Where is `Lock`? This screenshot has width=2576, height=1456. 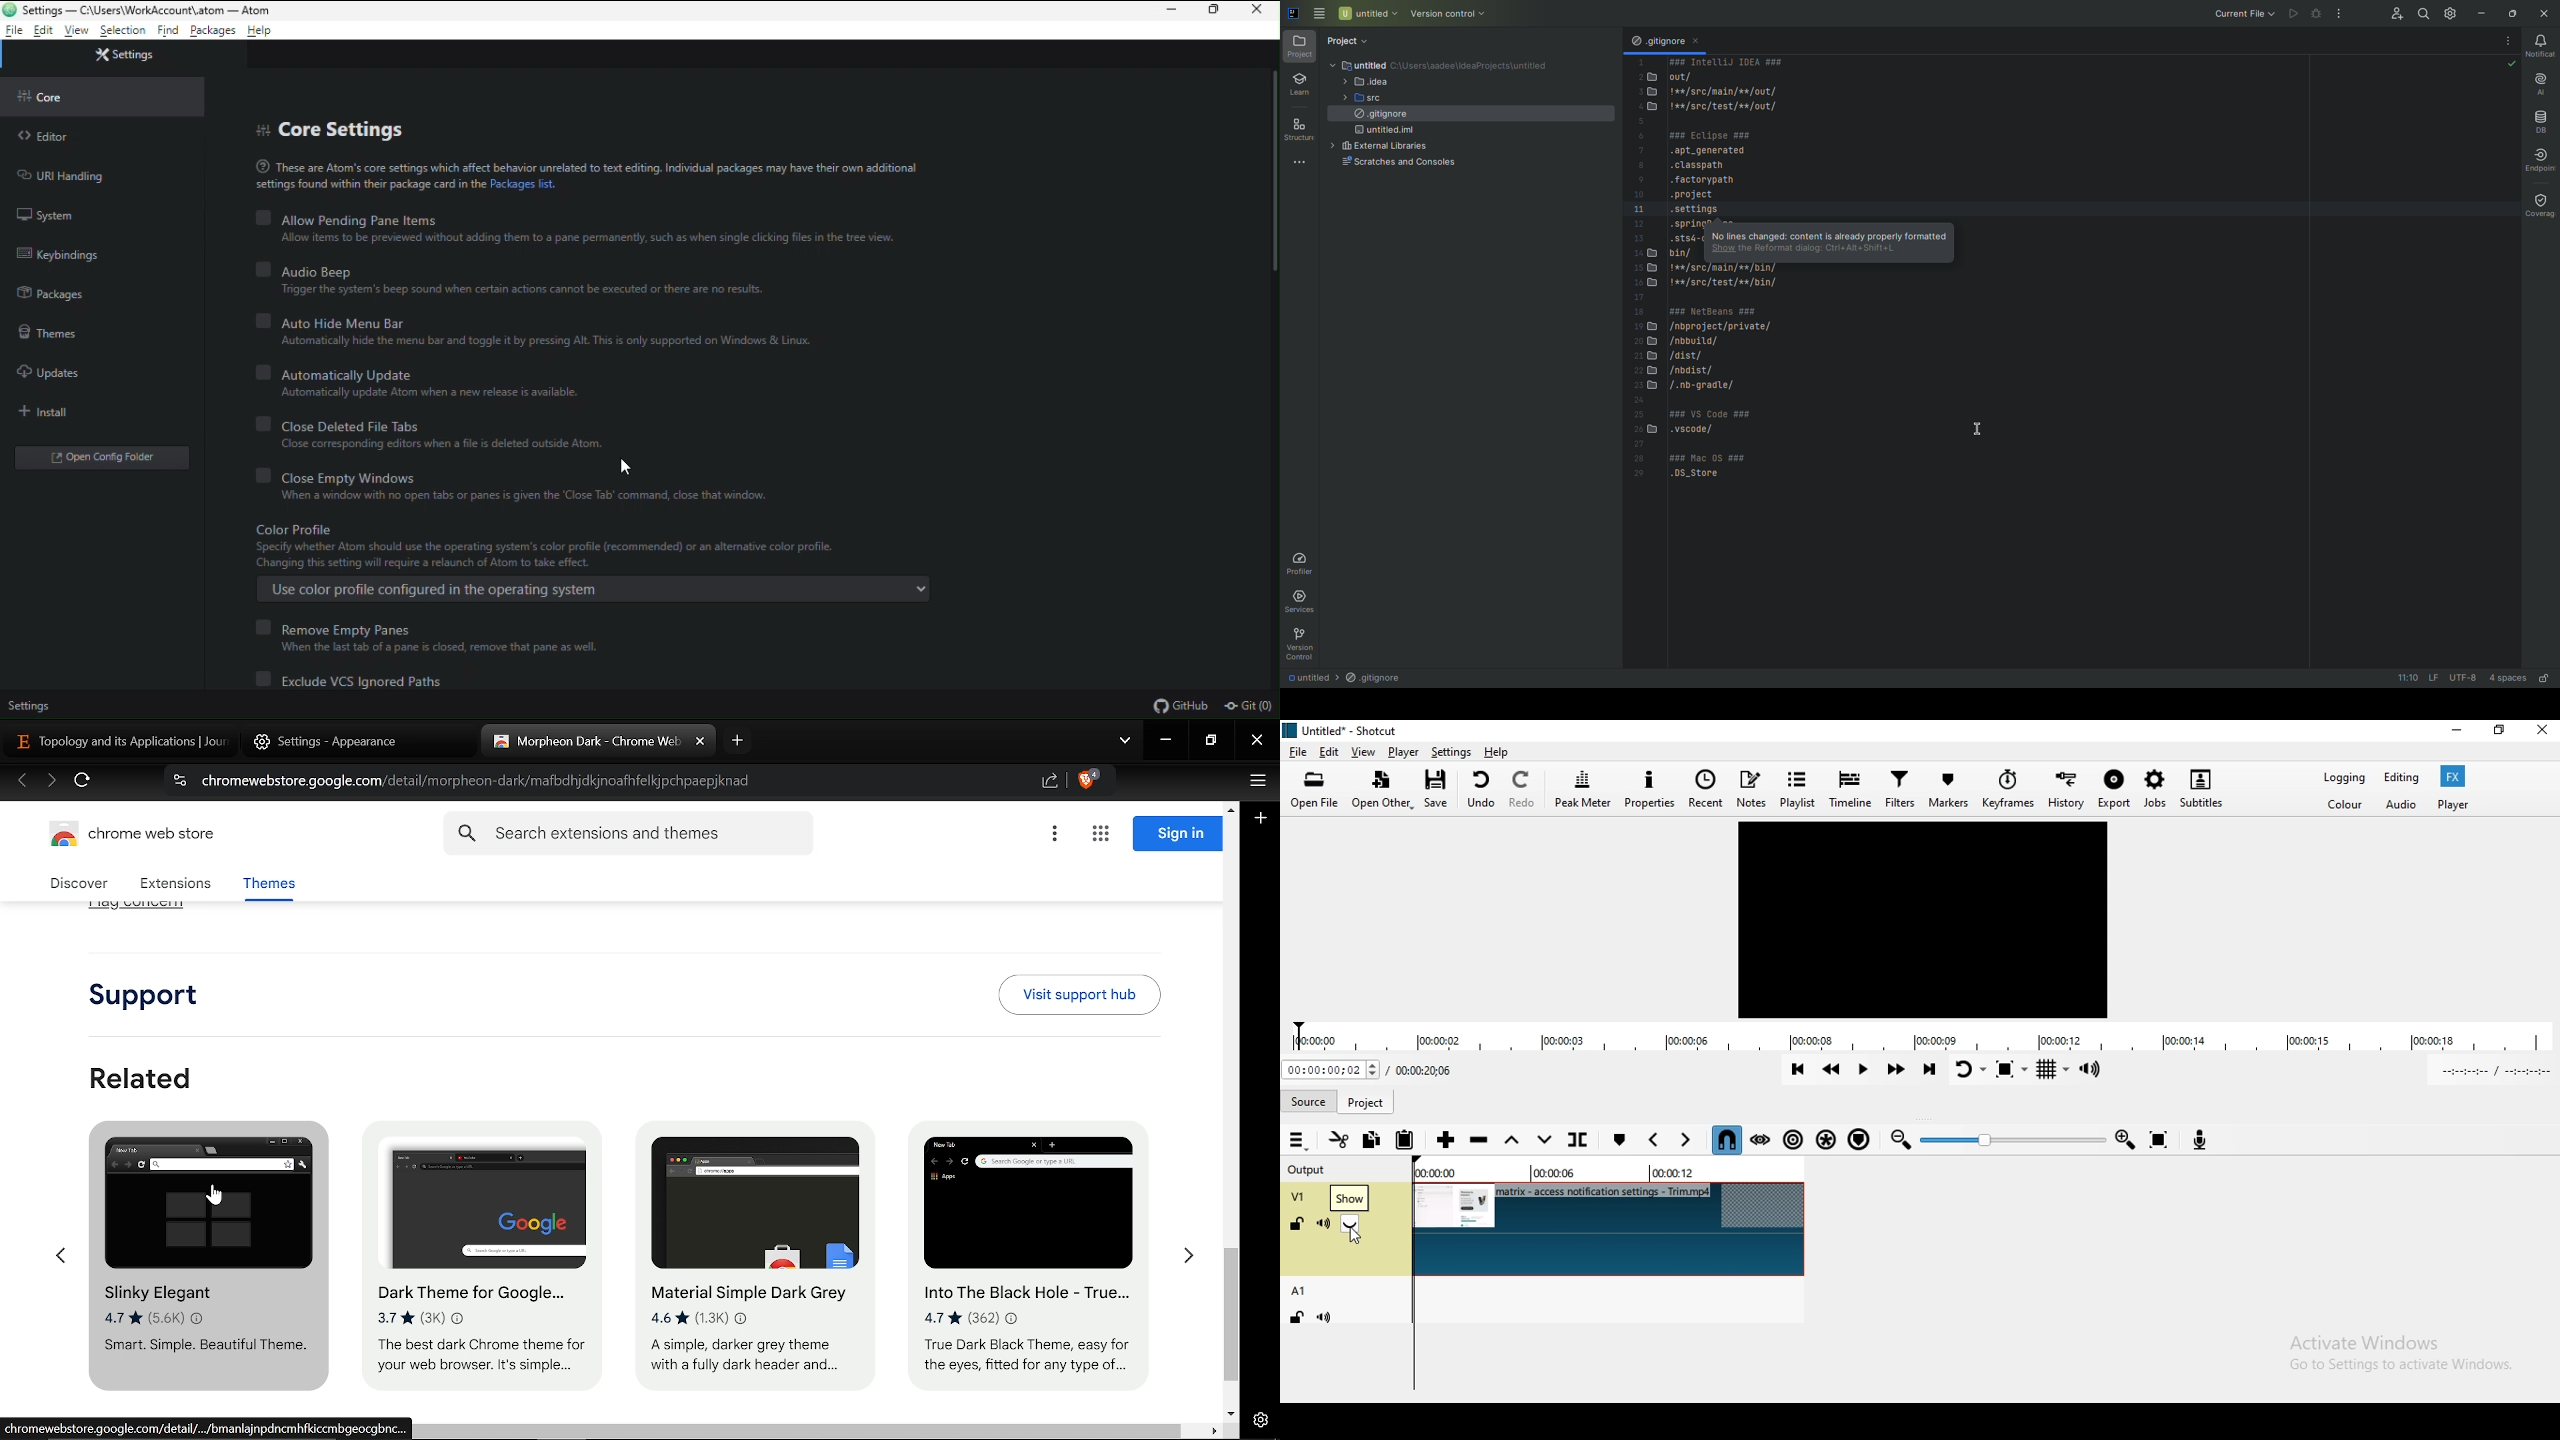 Lock is located at coordinates (2545, 677).